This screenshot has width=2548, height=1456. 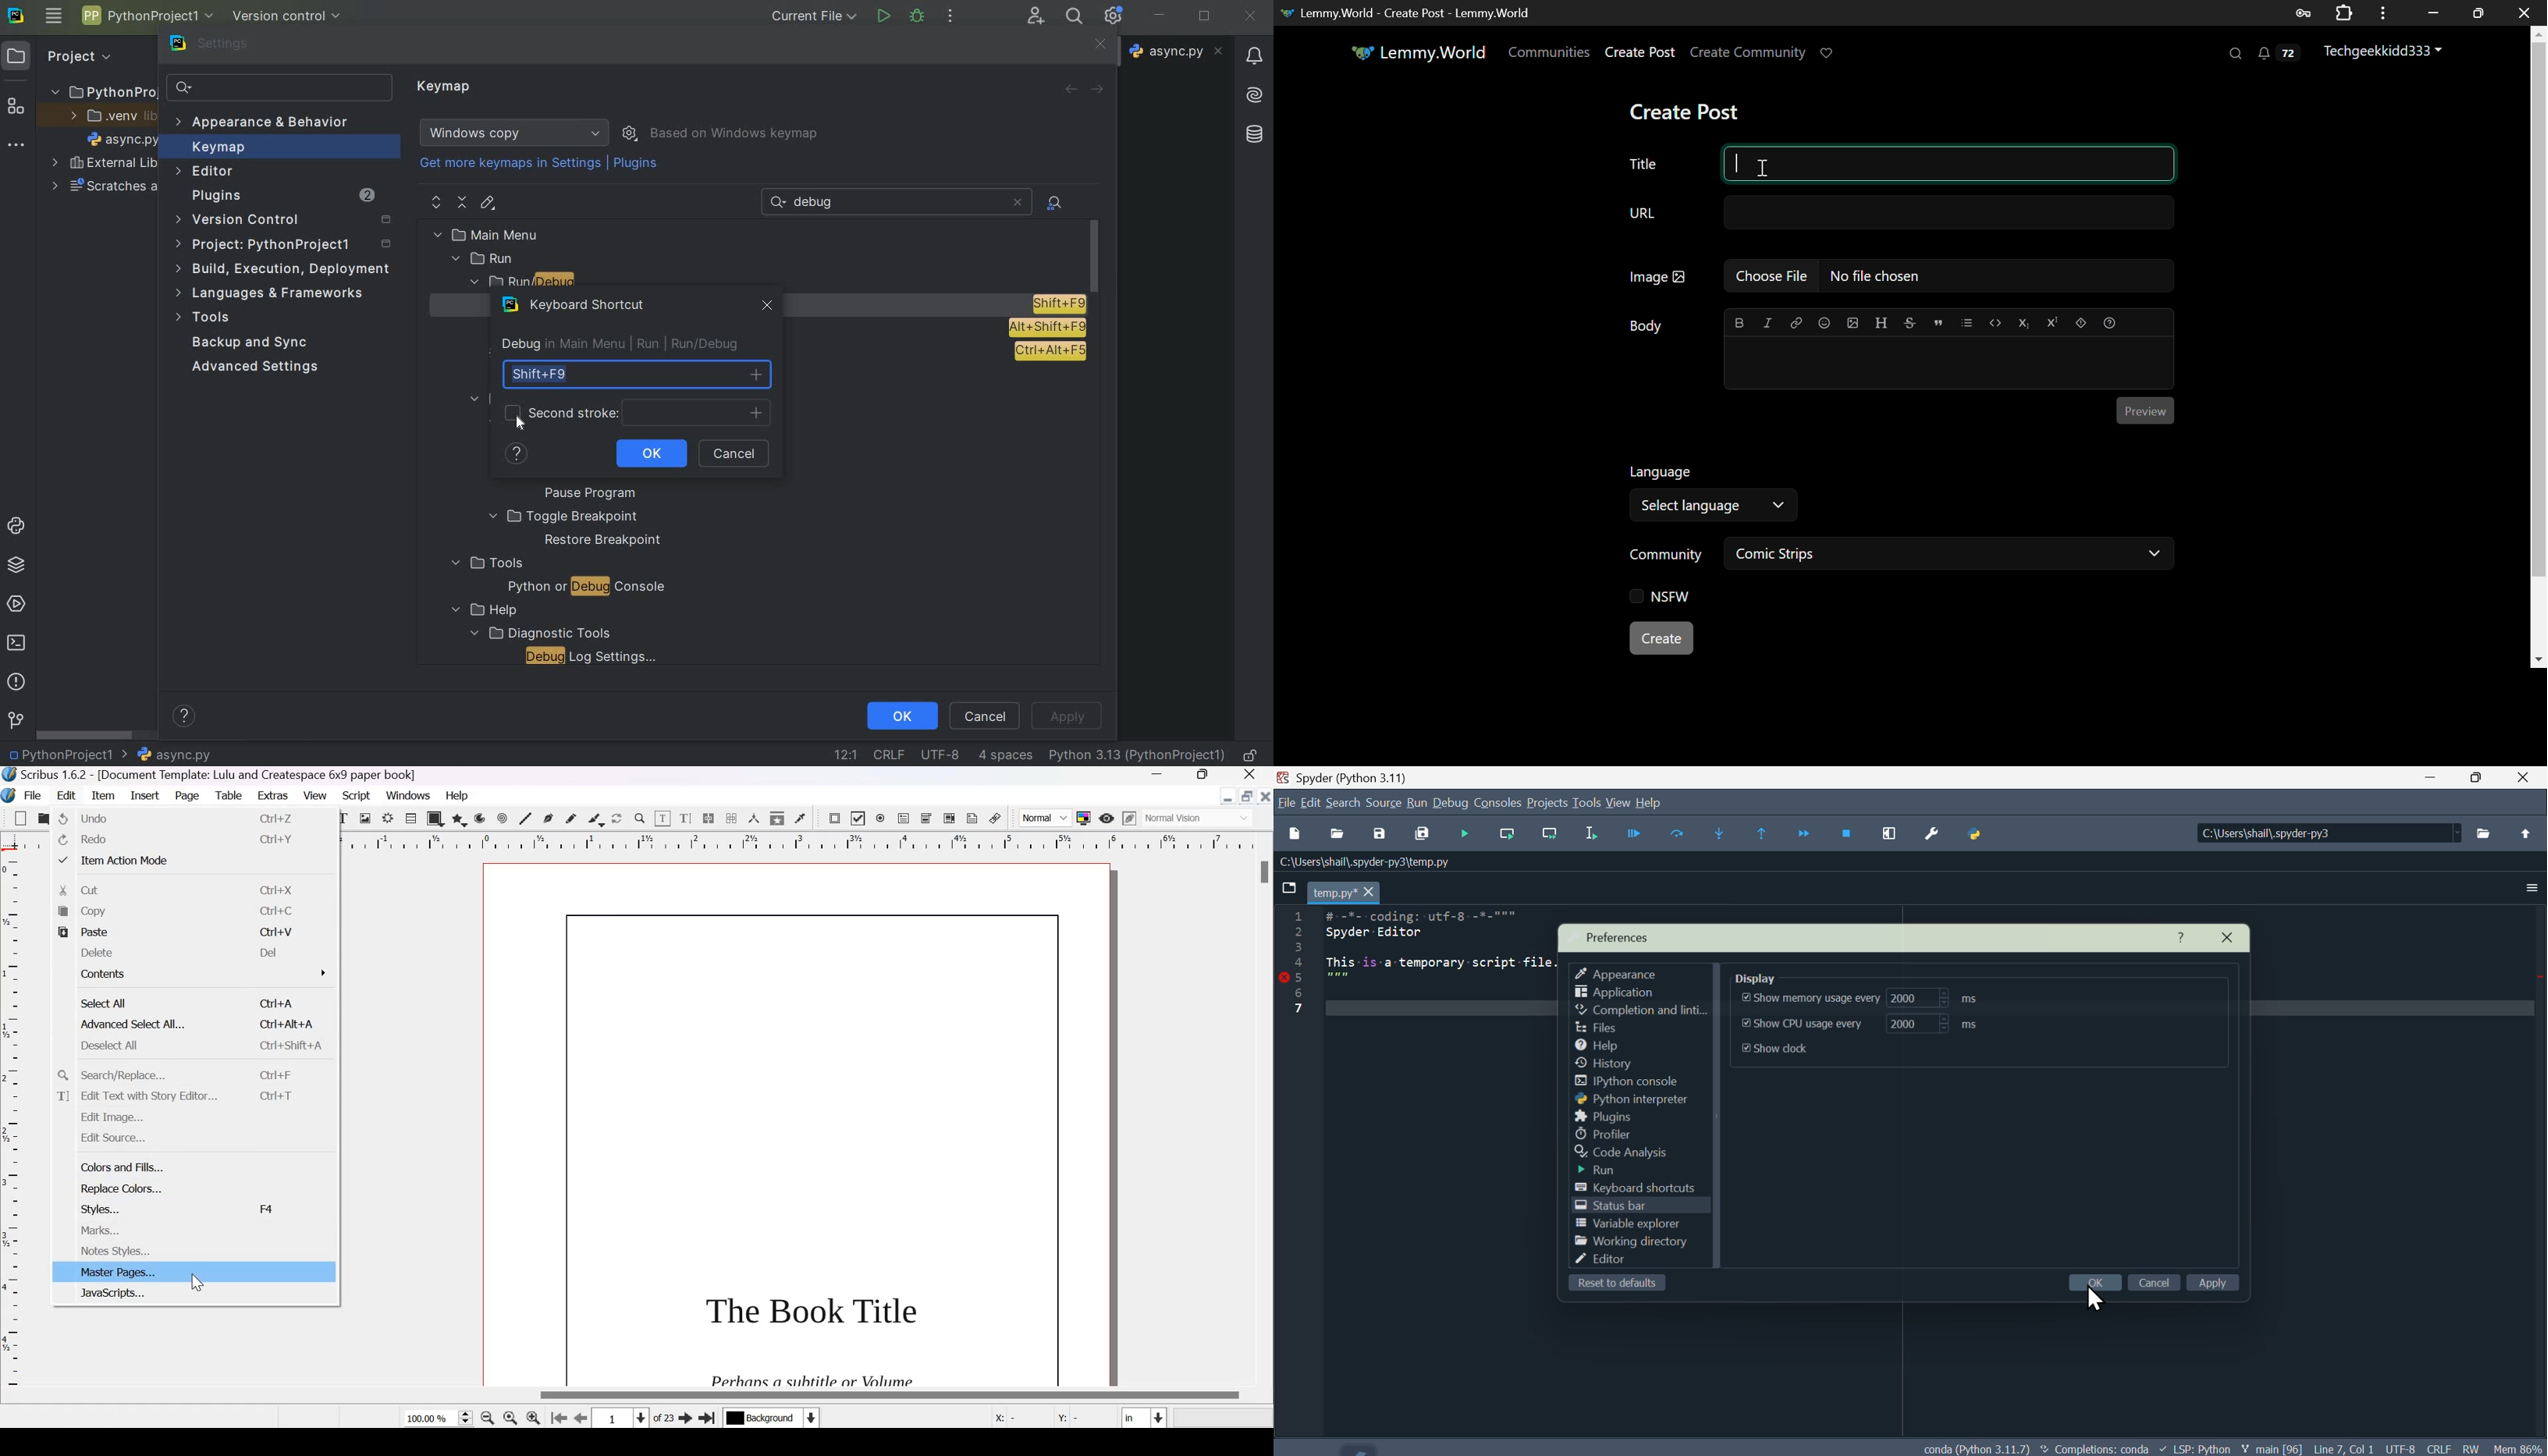 What do you see at coordinates (2144, 409) in the screenshot?
I see `Preview` at bounding box center [2144, 409].